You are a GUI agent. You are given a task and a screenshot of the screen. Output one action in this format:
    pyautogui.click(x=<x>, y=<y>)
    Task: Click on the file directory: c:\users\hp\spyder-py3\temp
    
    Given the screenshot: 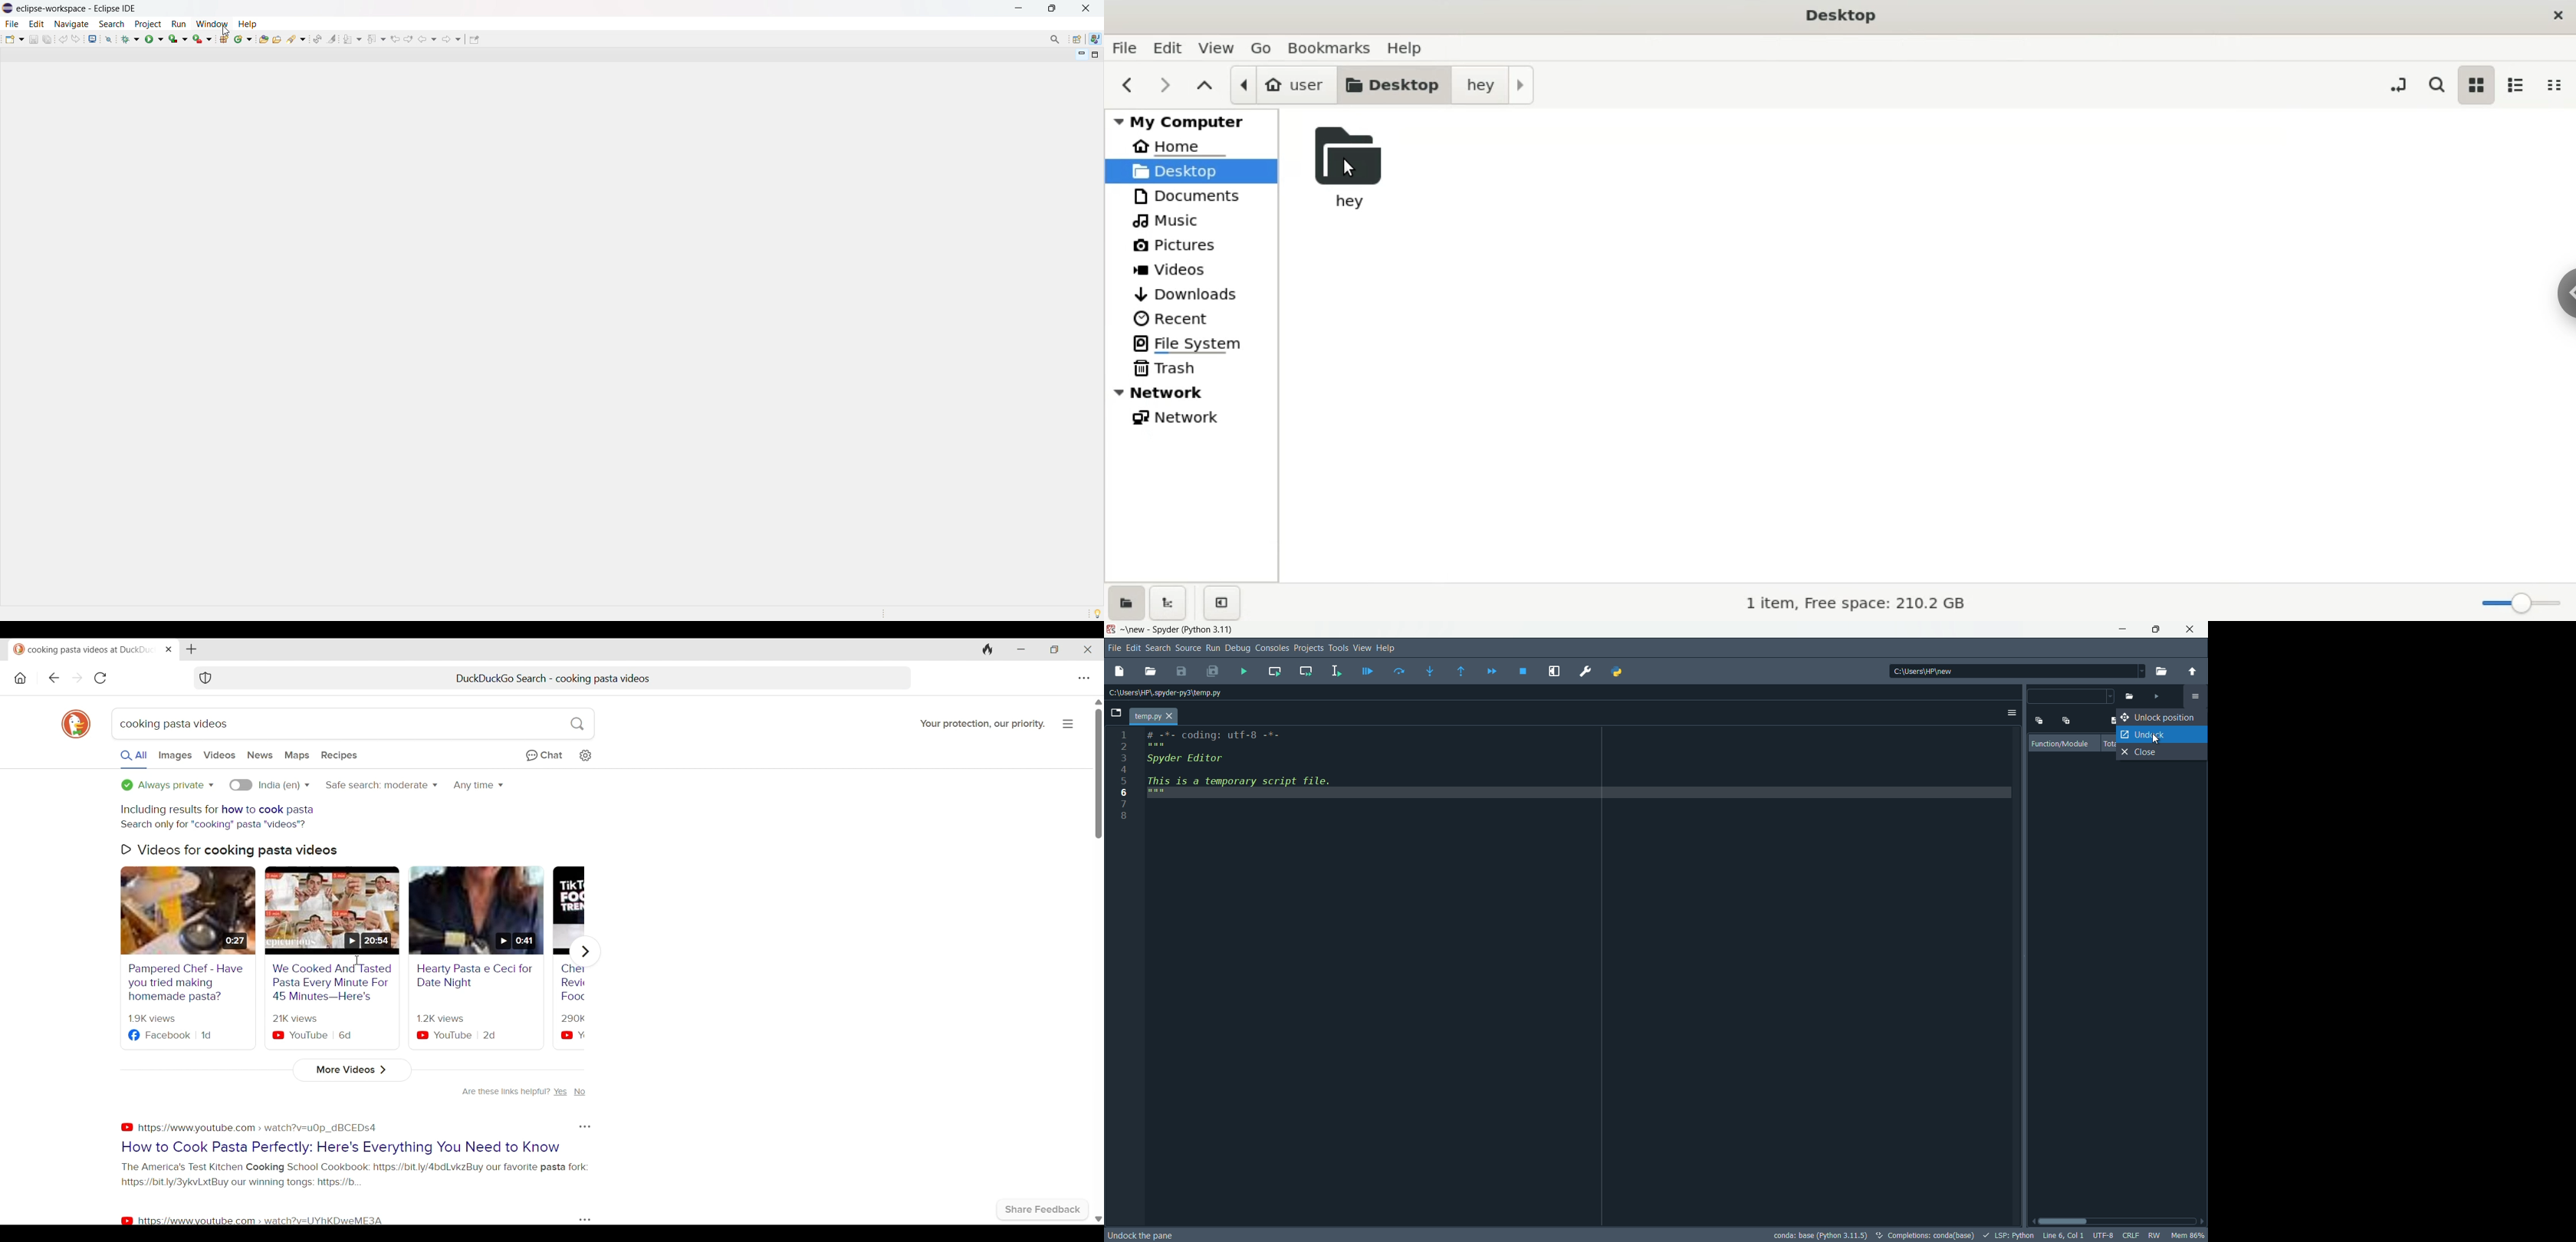 What is the action you would take?
    pyautogui.click(x=1166, y=694)
    